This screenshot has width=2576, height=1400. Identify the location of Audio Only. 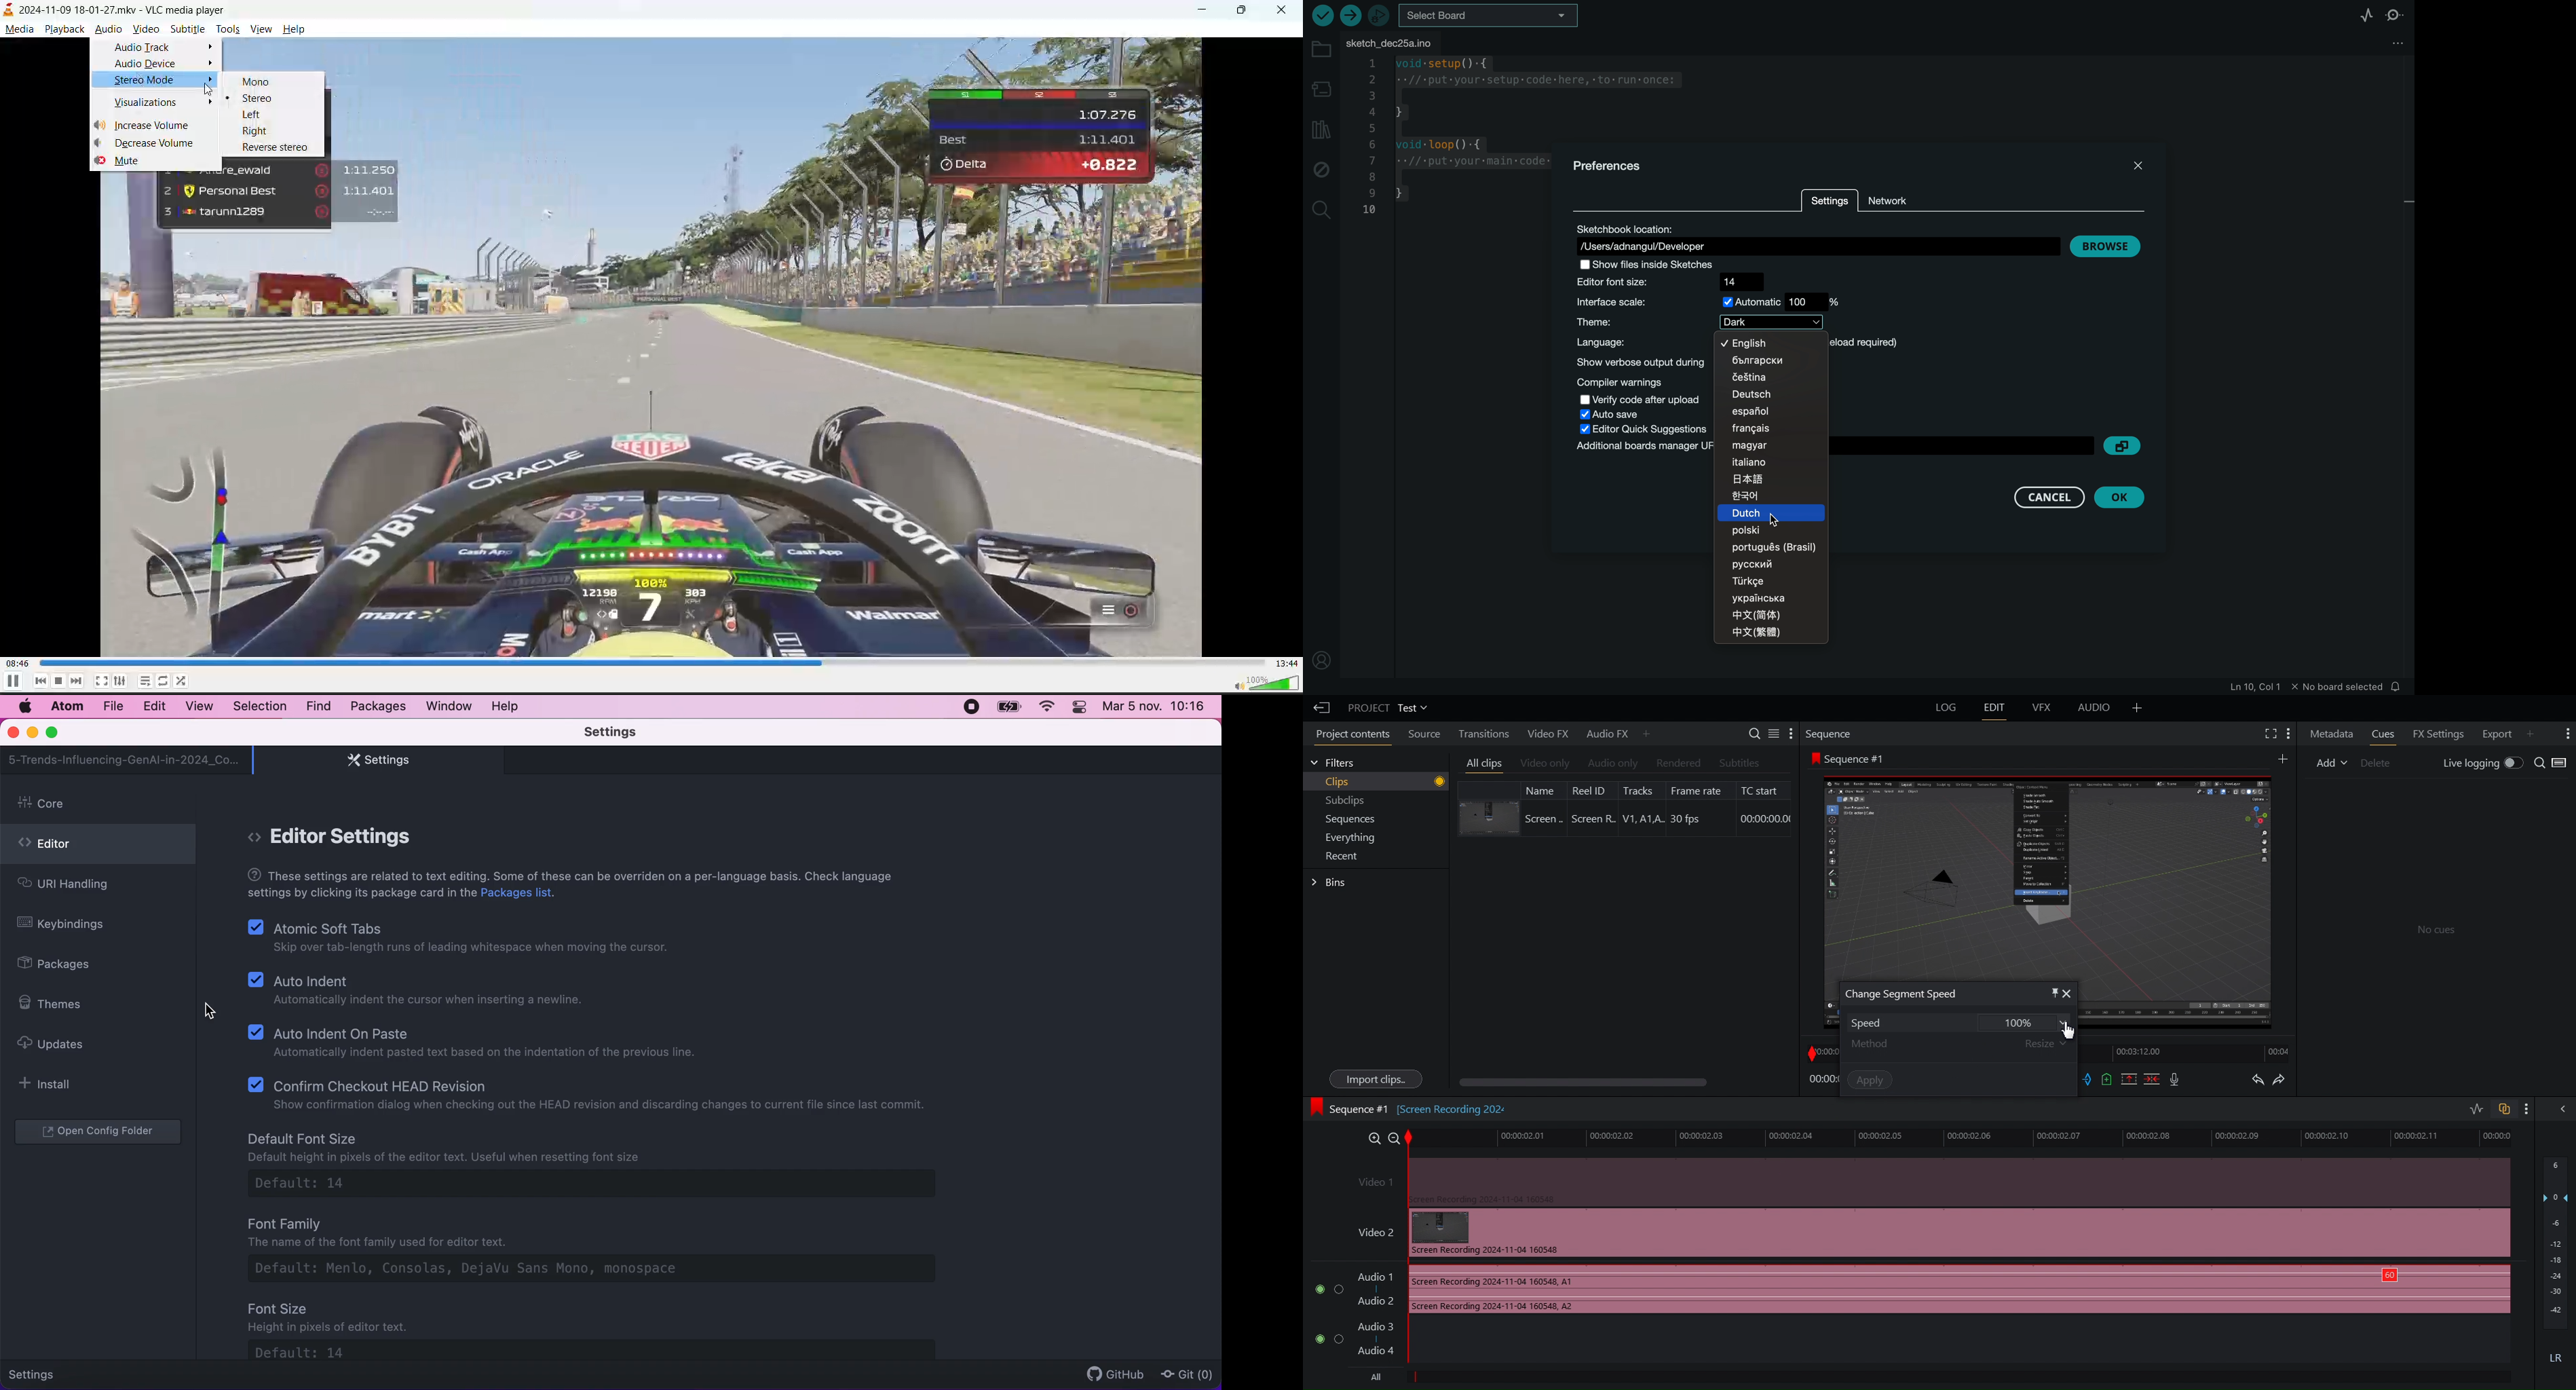
(1612, 764).